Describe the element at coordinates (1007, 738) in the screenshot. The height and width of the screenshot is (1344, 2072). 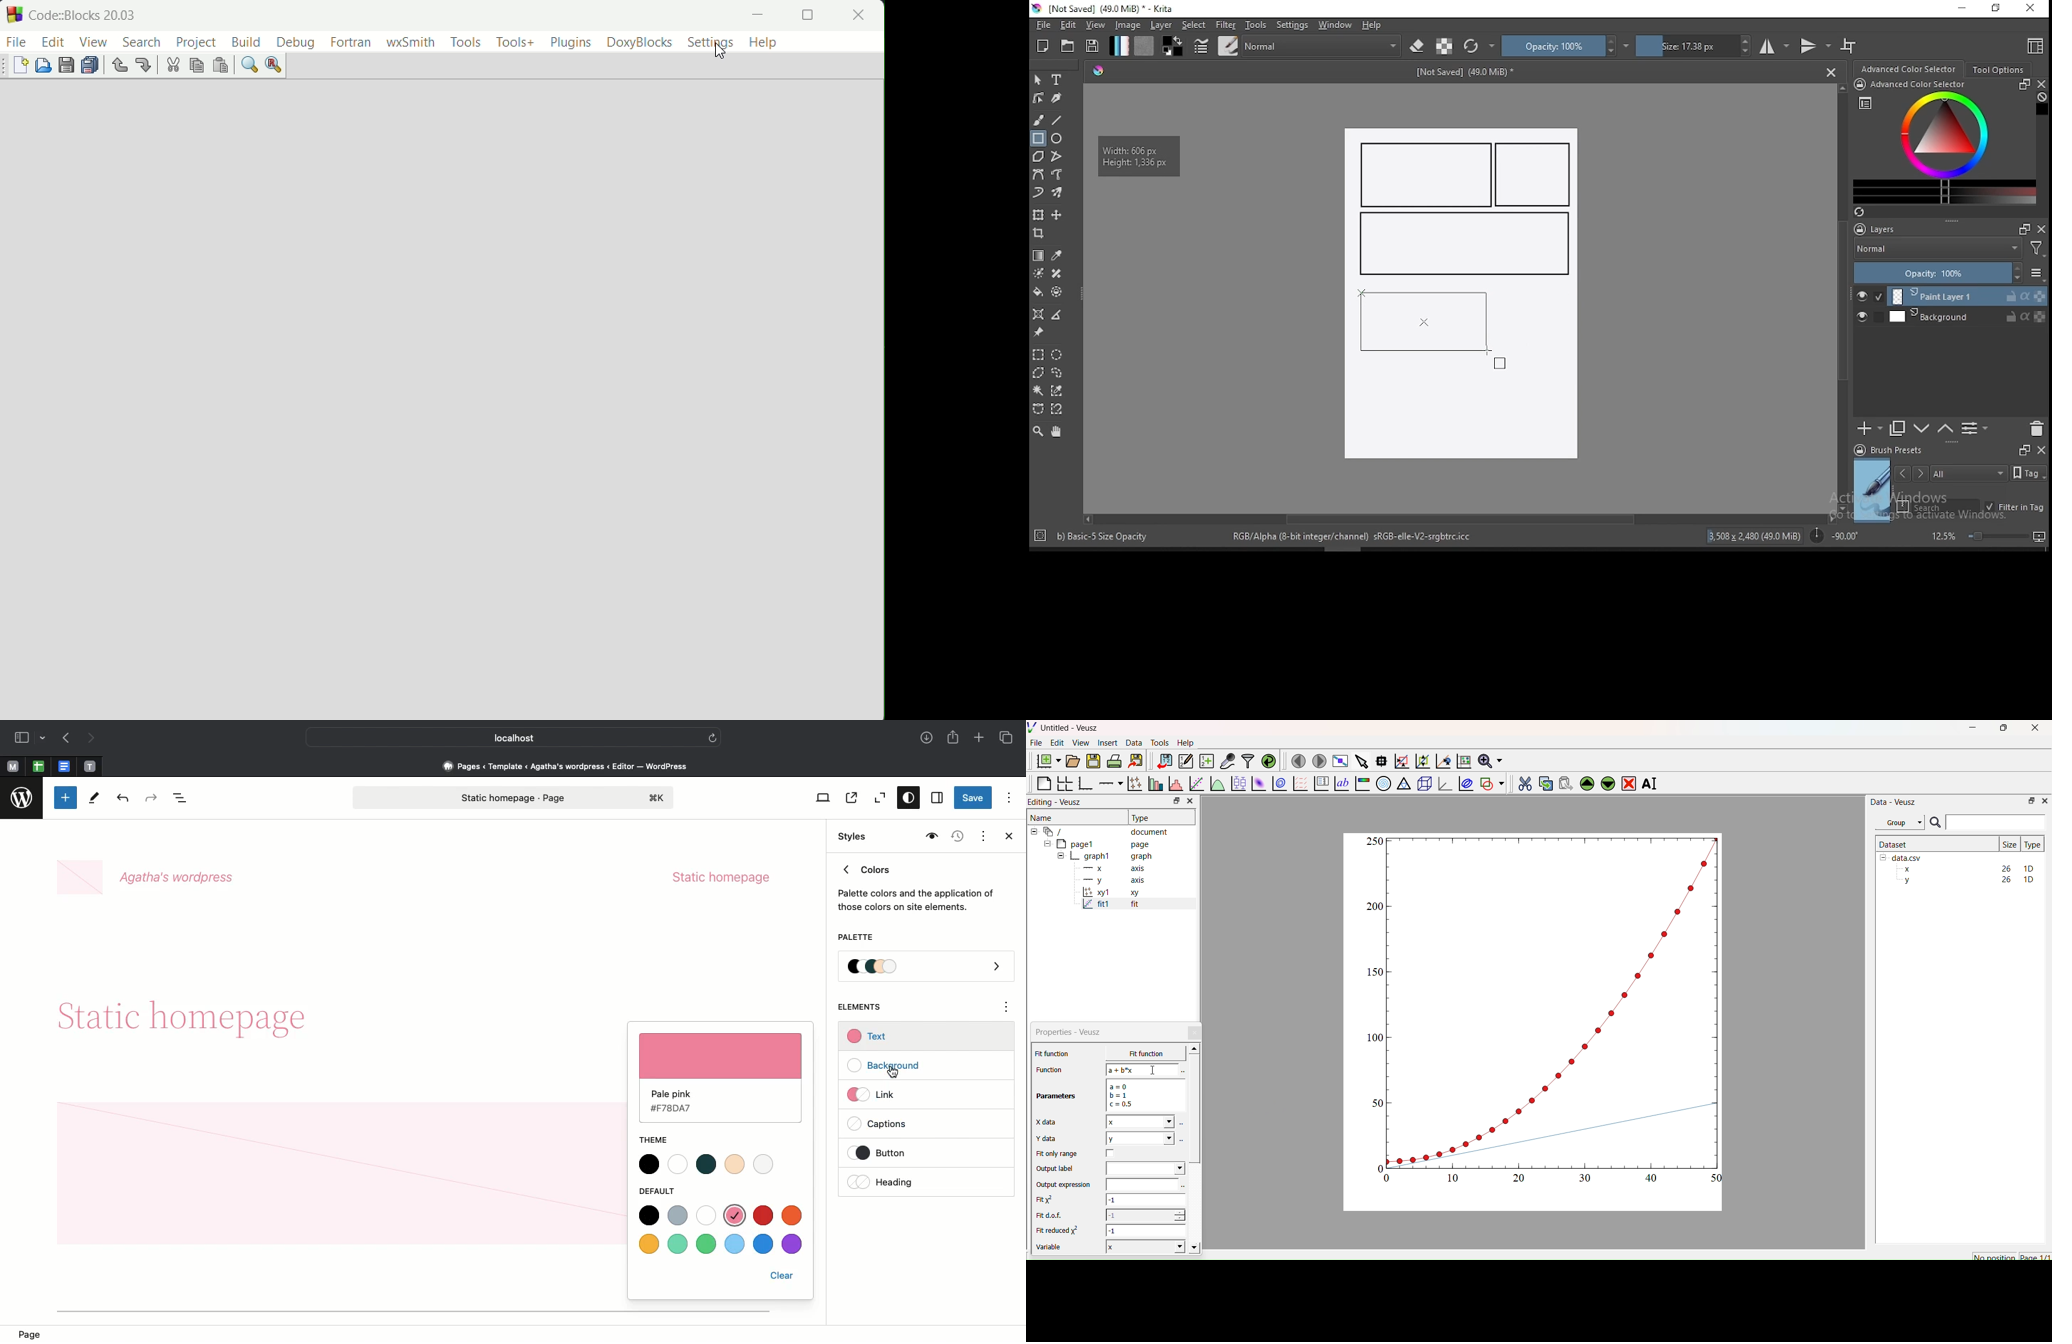
I see `Tabs` at that location.